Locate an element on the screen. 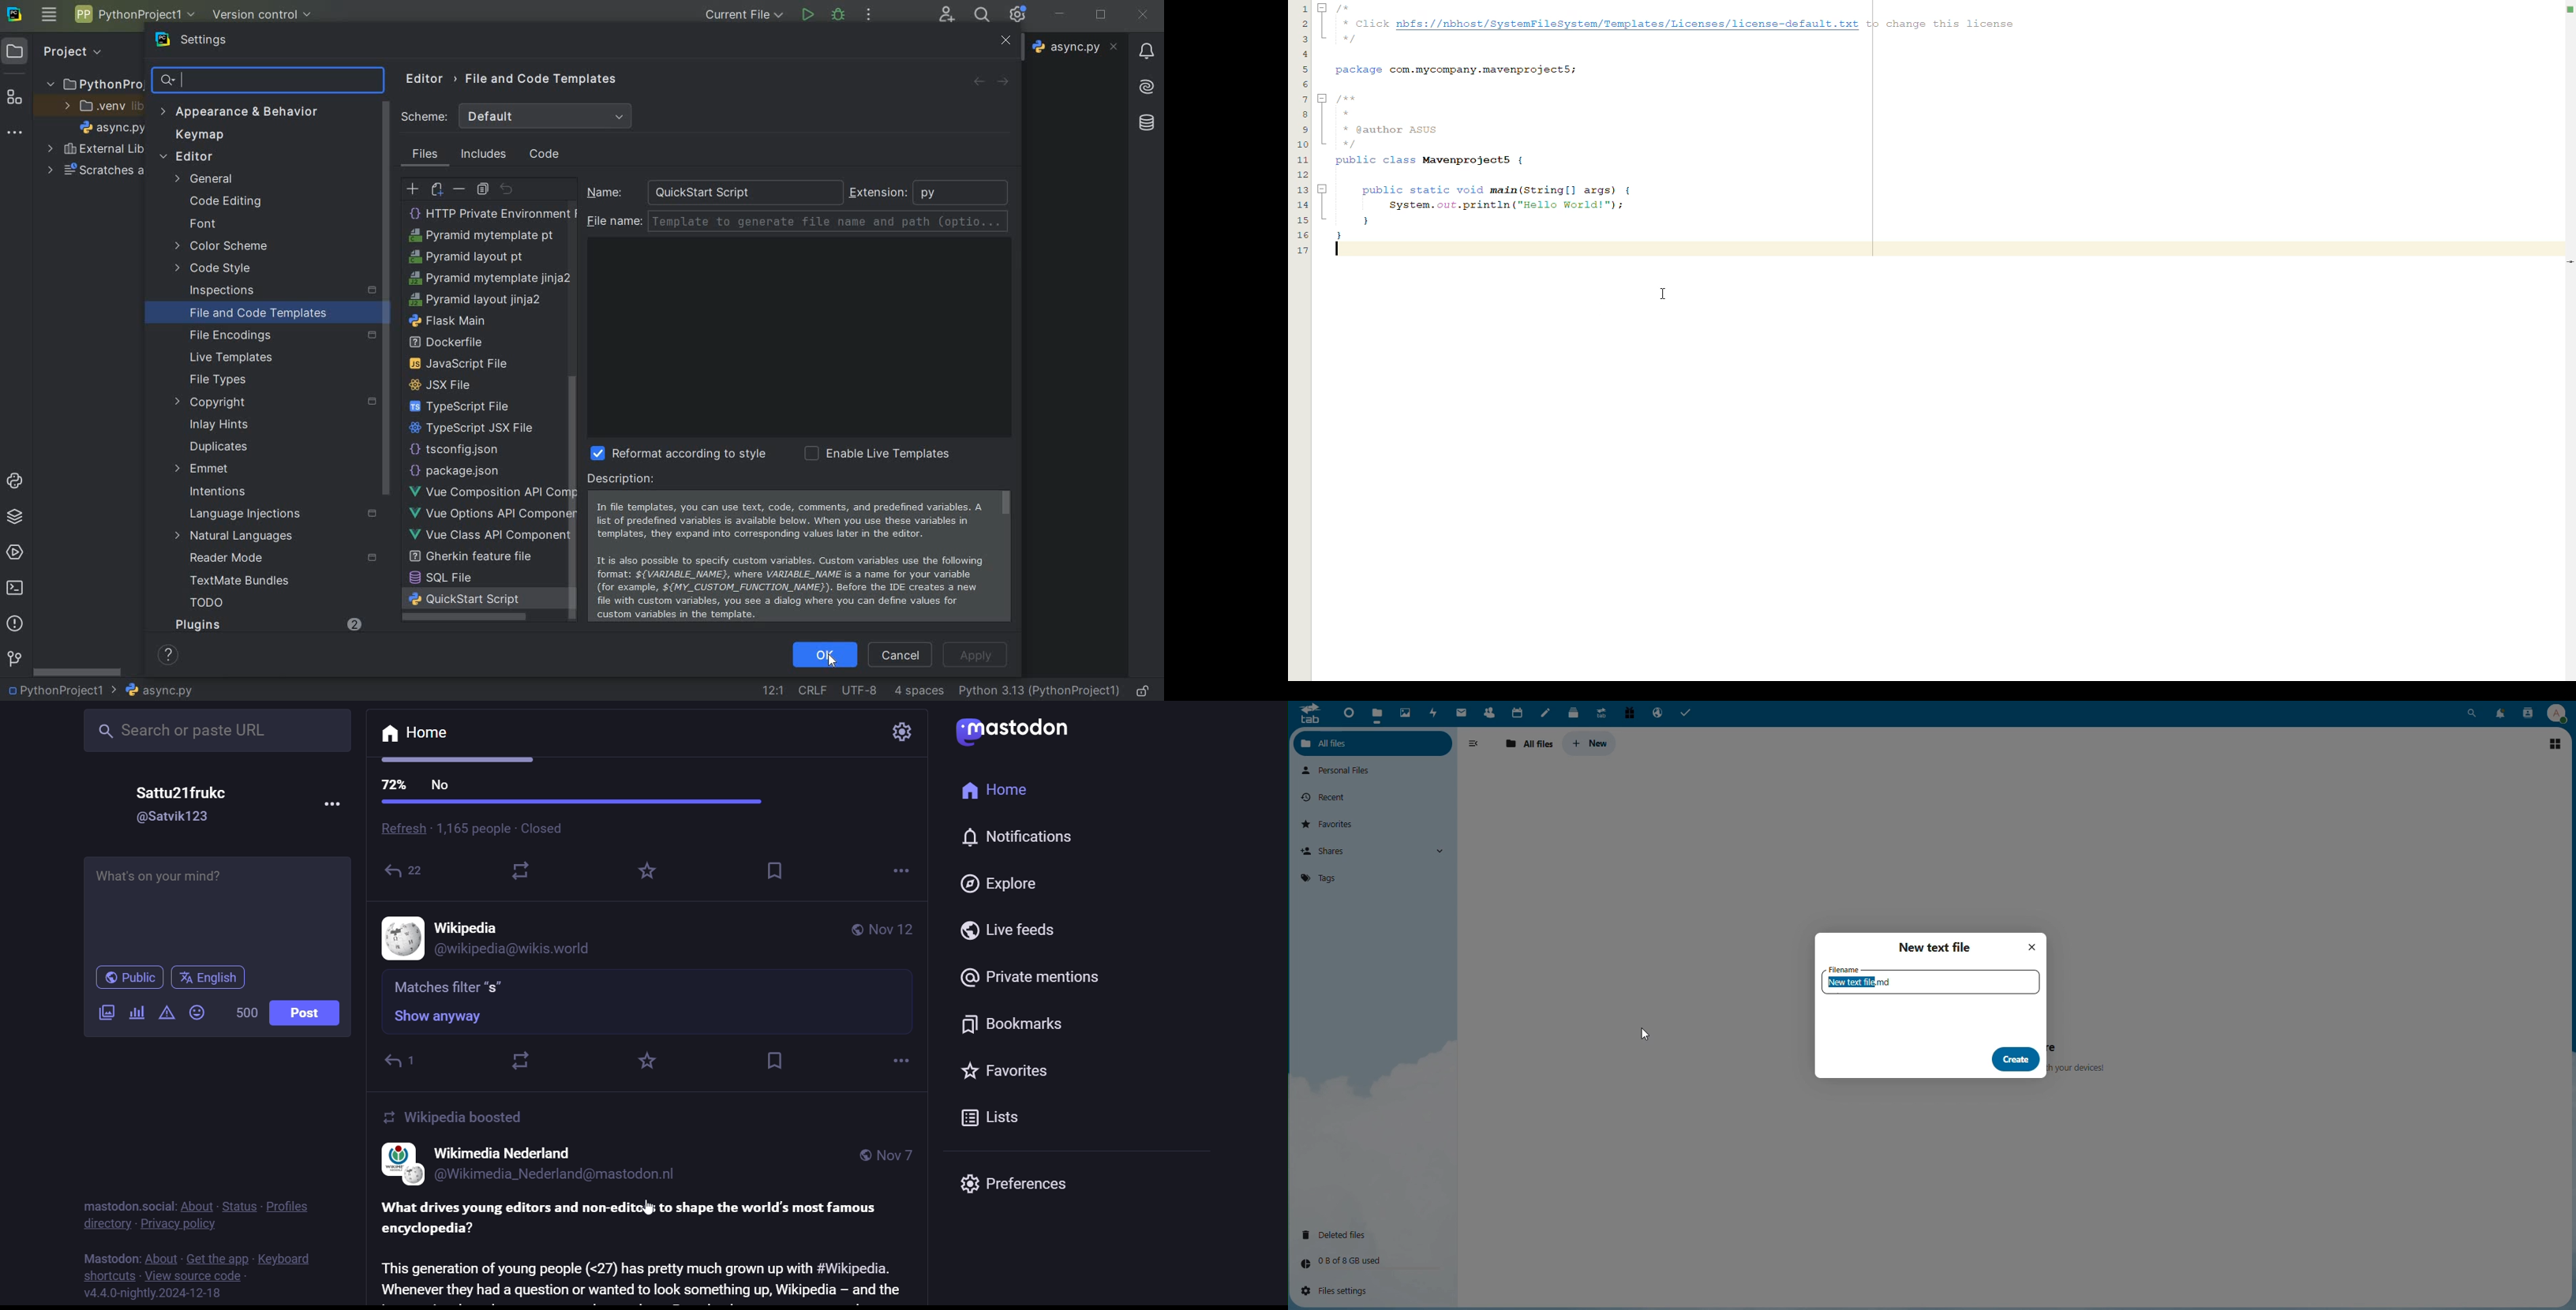 The height and width of the screenshot is (1316, 2576). pyramid layout jinja2 is located at coordinates (473, 596).